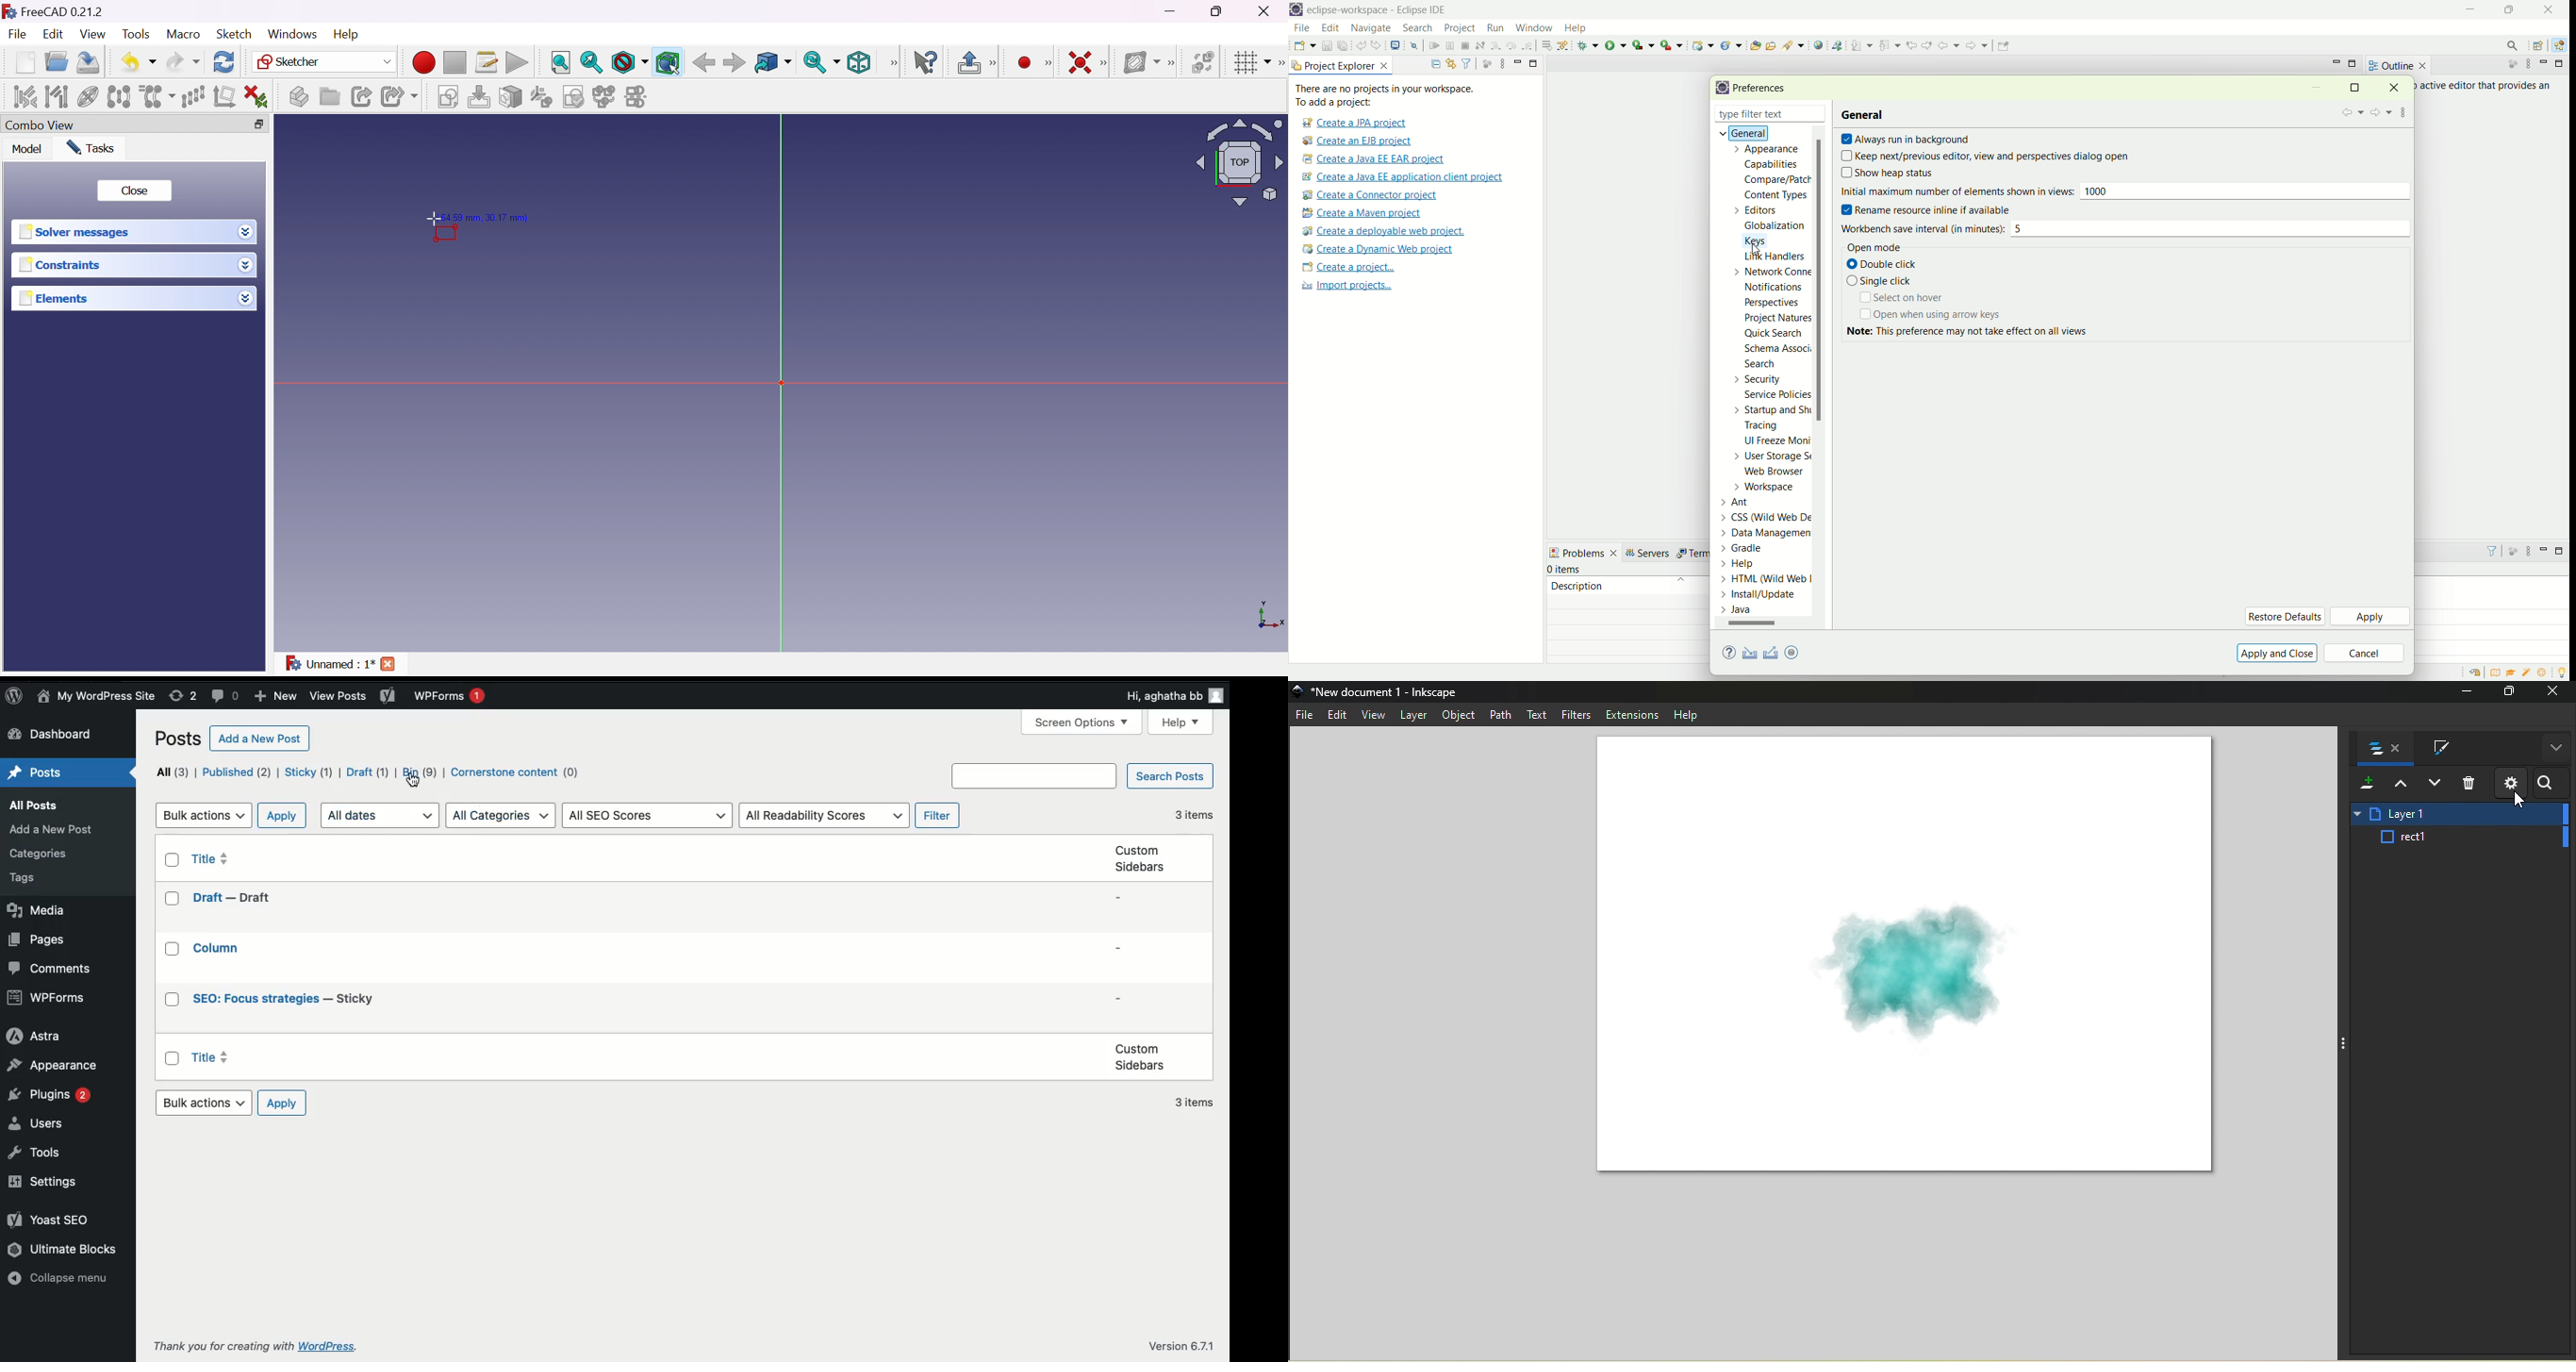 This screenshot has width=2576, height=1372. What do you see at coordinates (1195, 1102) in the screenshot?
I see `3 items` at bounding box center [1195, 1102].